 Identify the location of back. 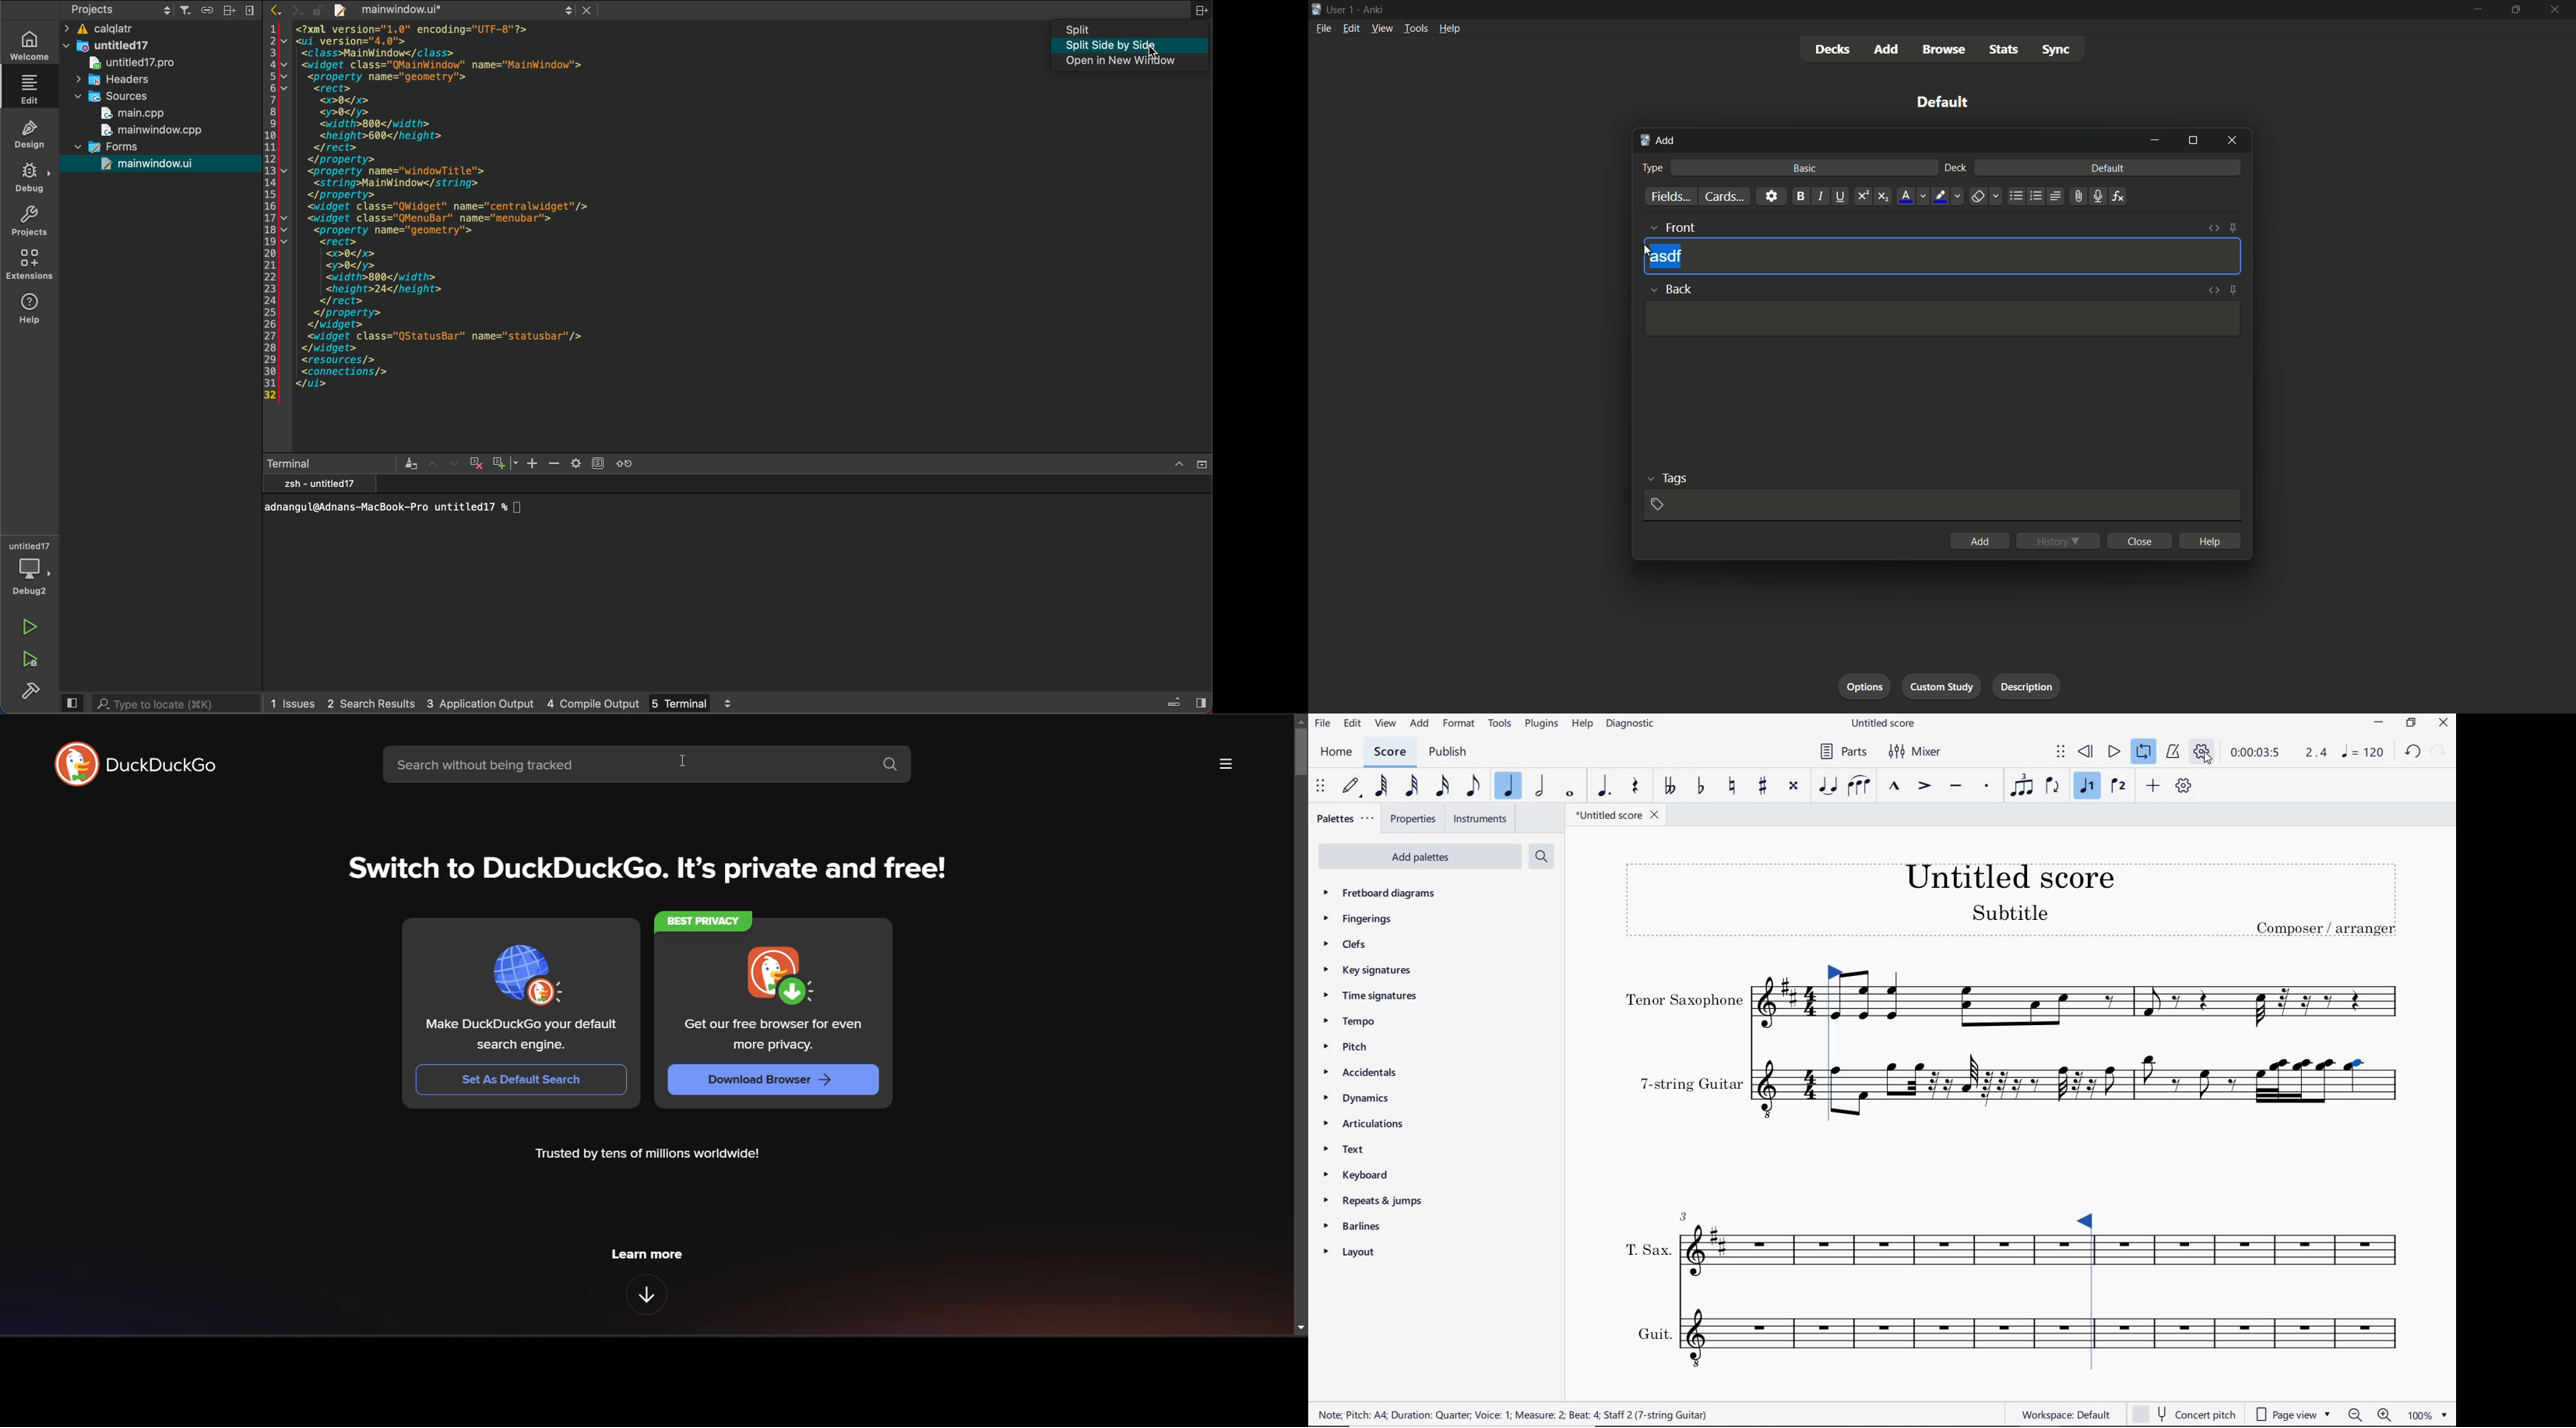
(1670, 287).